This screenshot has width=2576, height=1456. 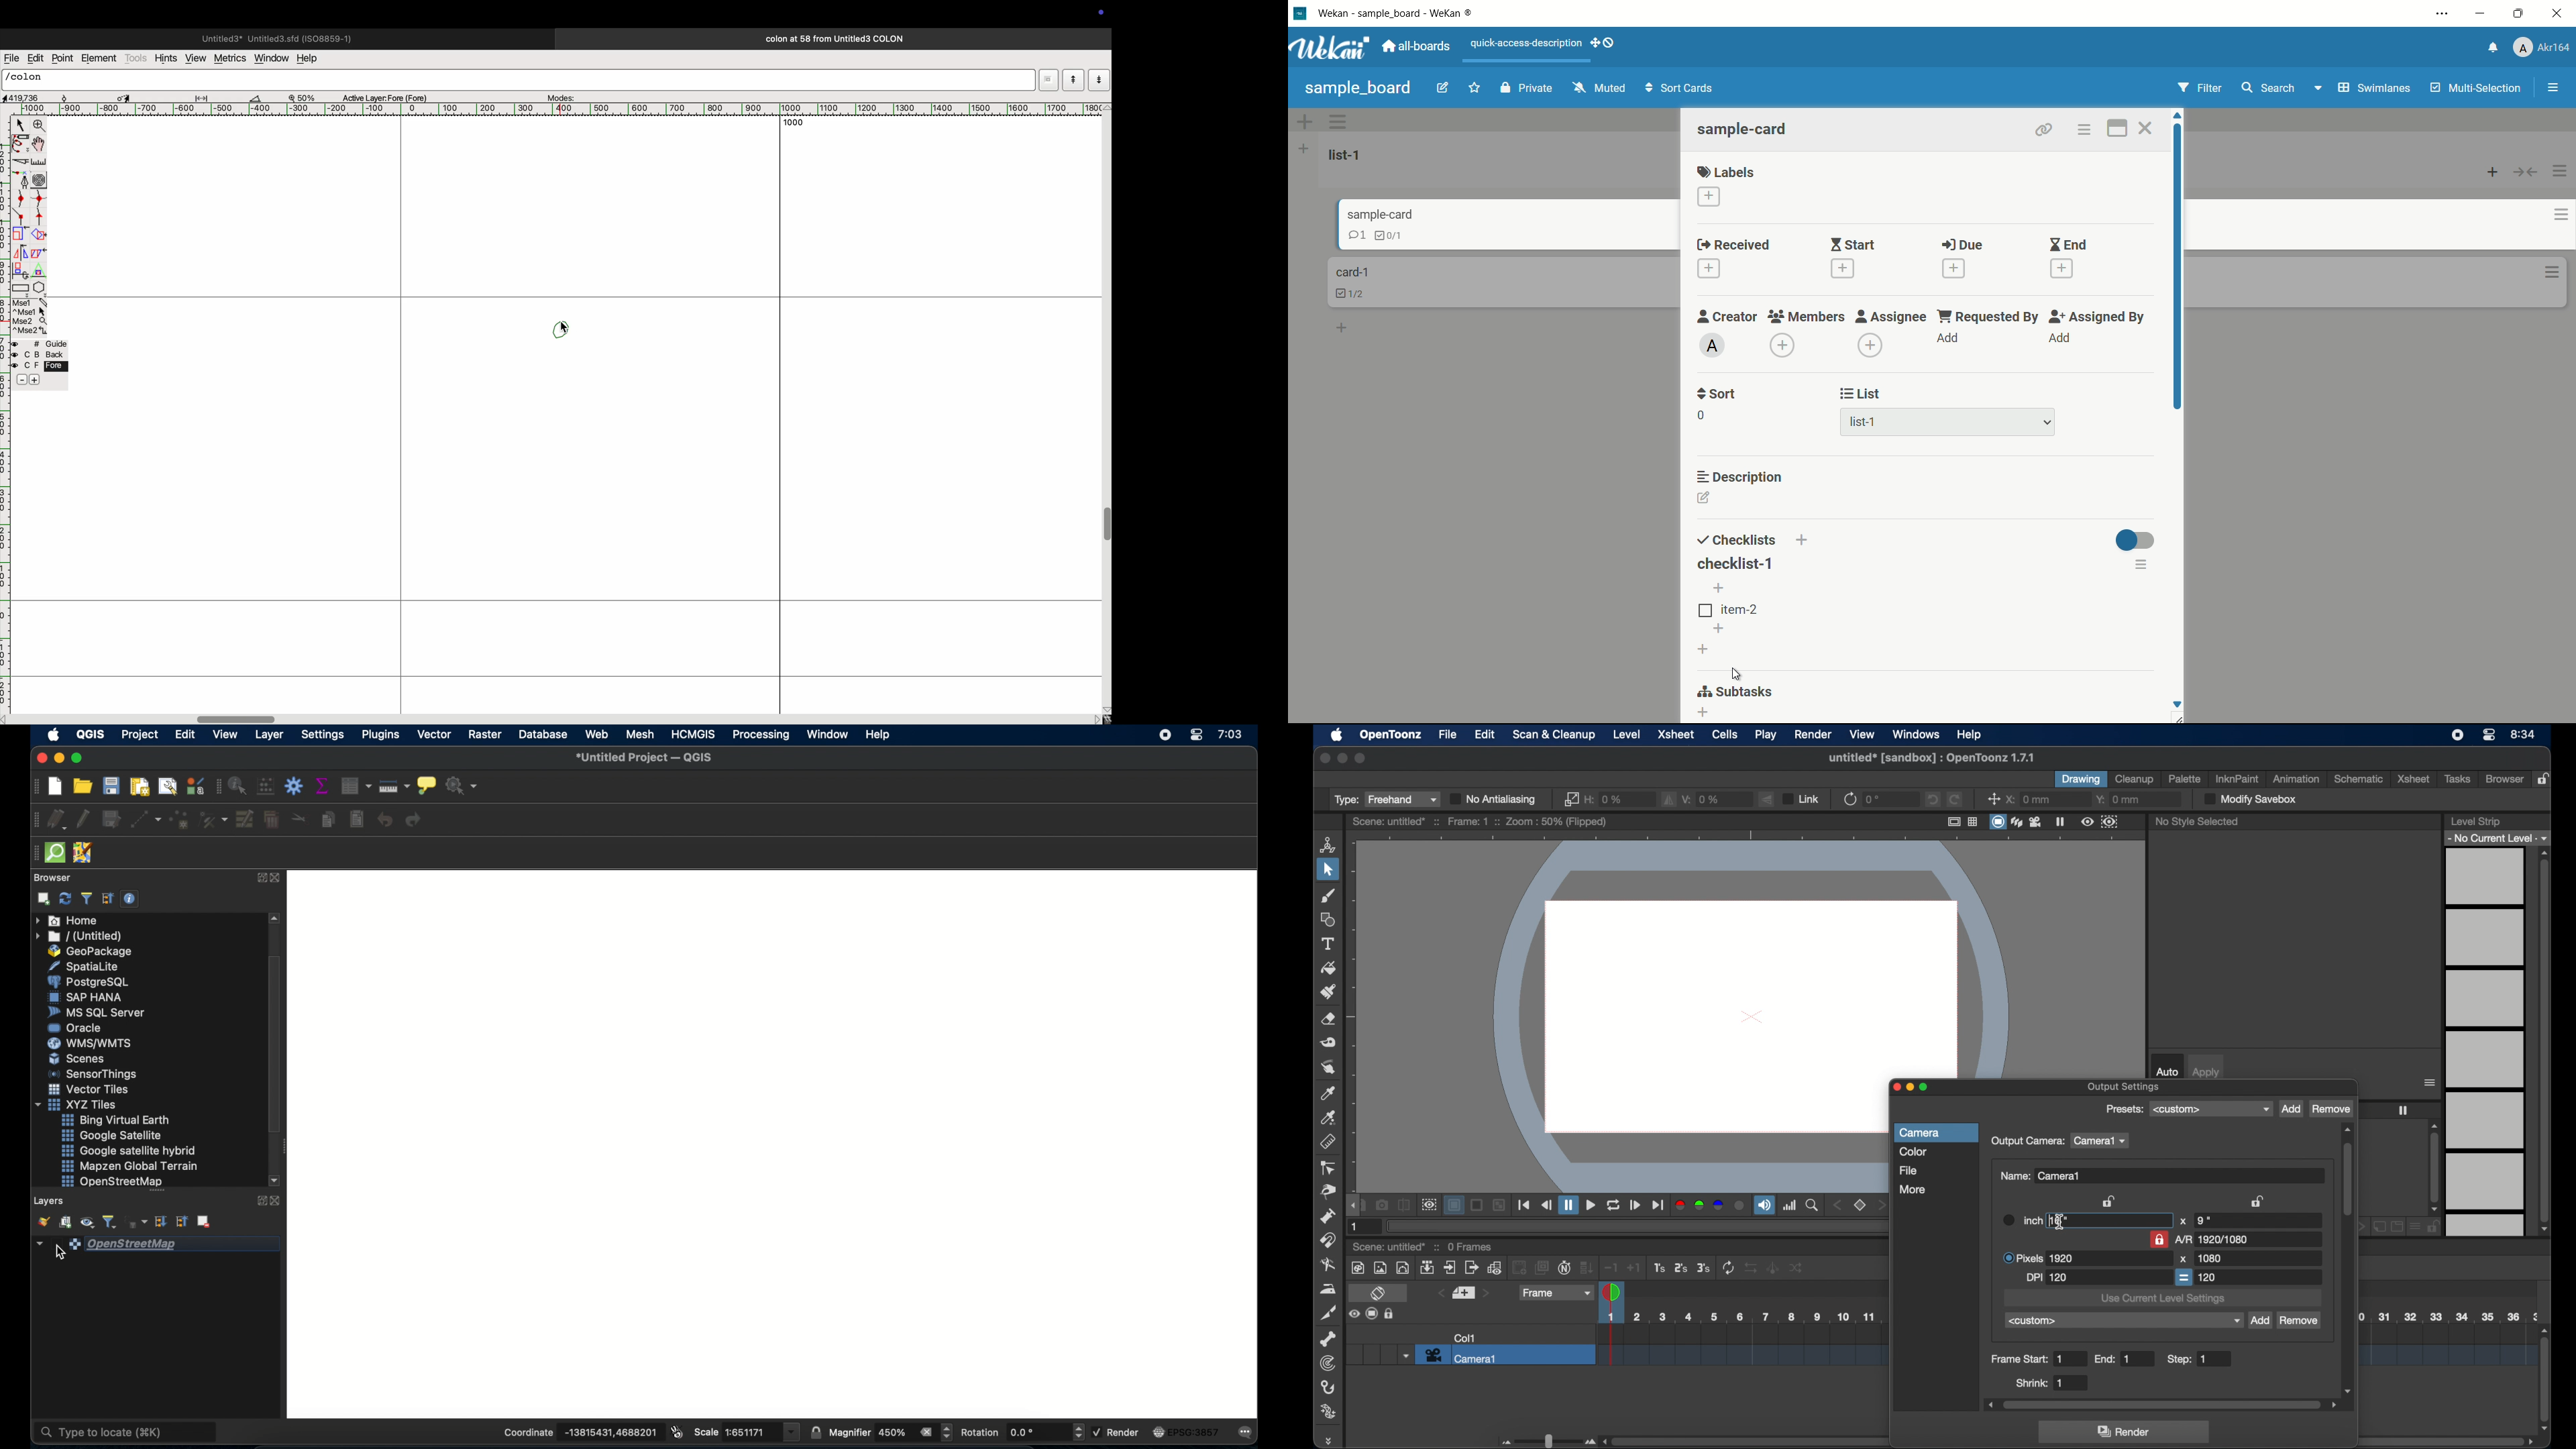 What do you see at coordinates (99, 59) in the screenshot?
I see `element` at bounding box center [99, 59].